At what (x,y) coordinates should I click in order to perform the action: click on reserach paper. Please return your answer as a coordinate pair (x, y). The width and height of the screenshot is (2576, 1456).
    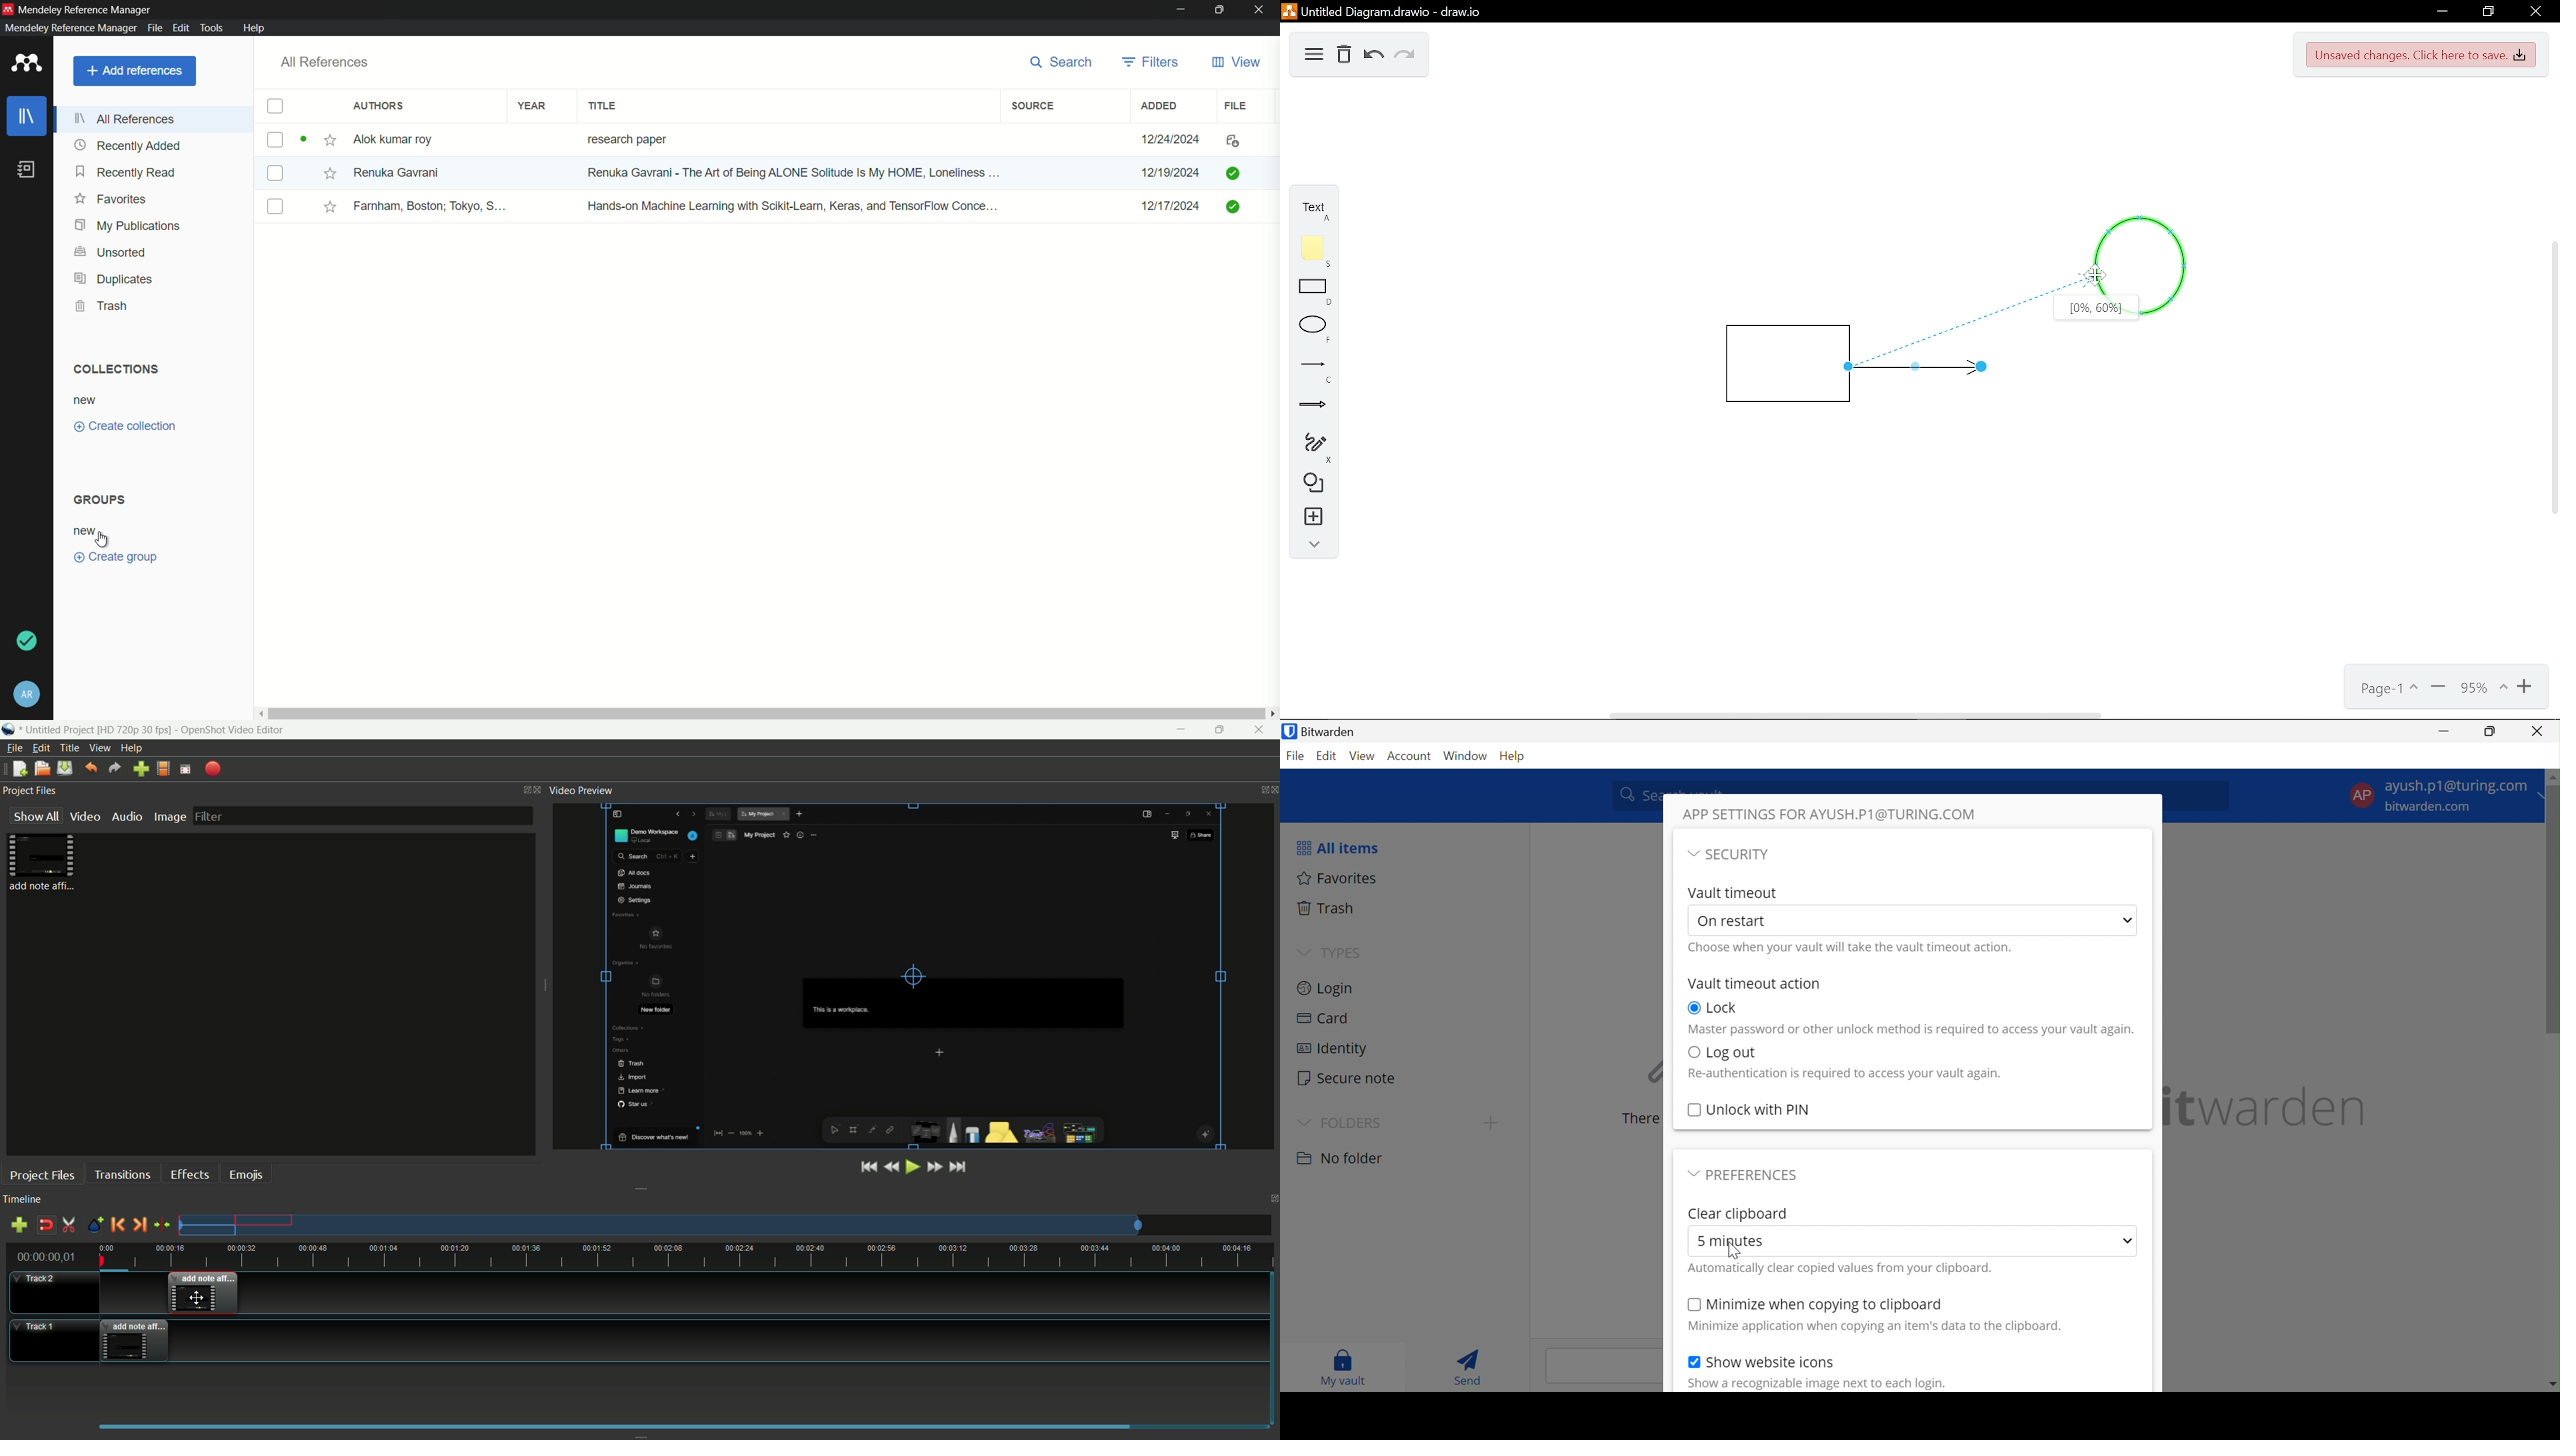
    Looking at the image, I should click on (624, 137).